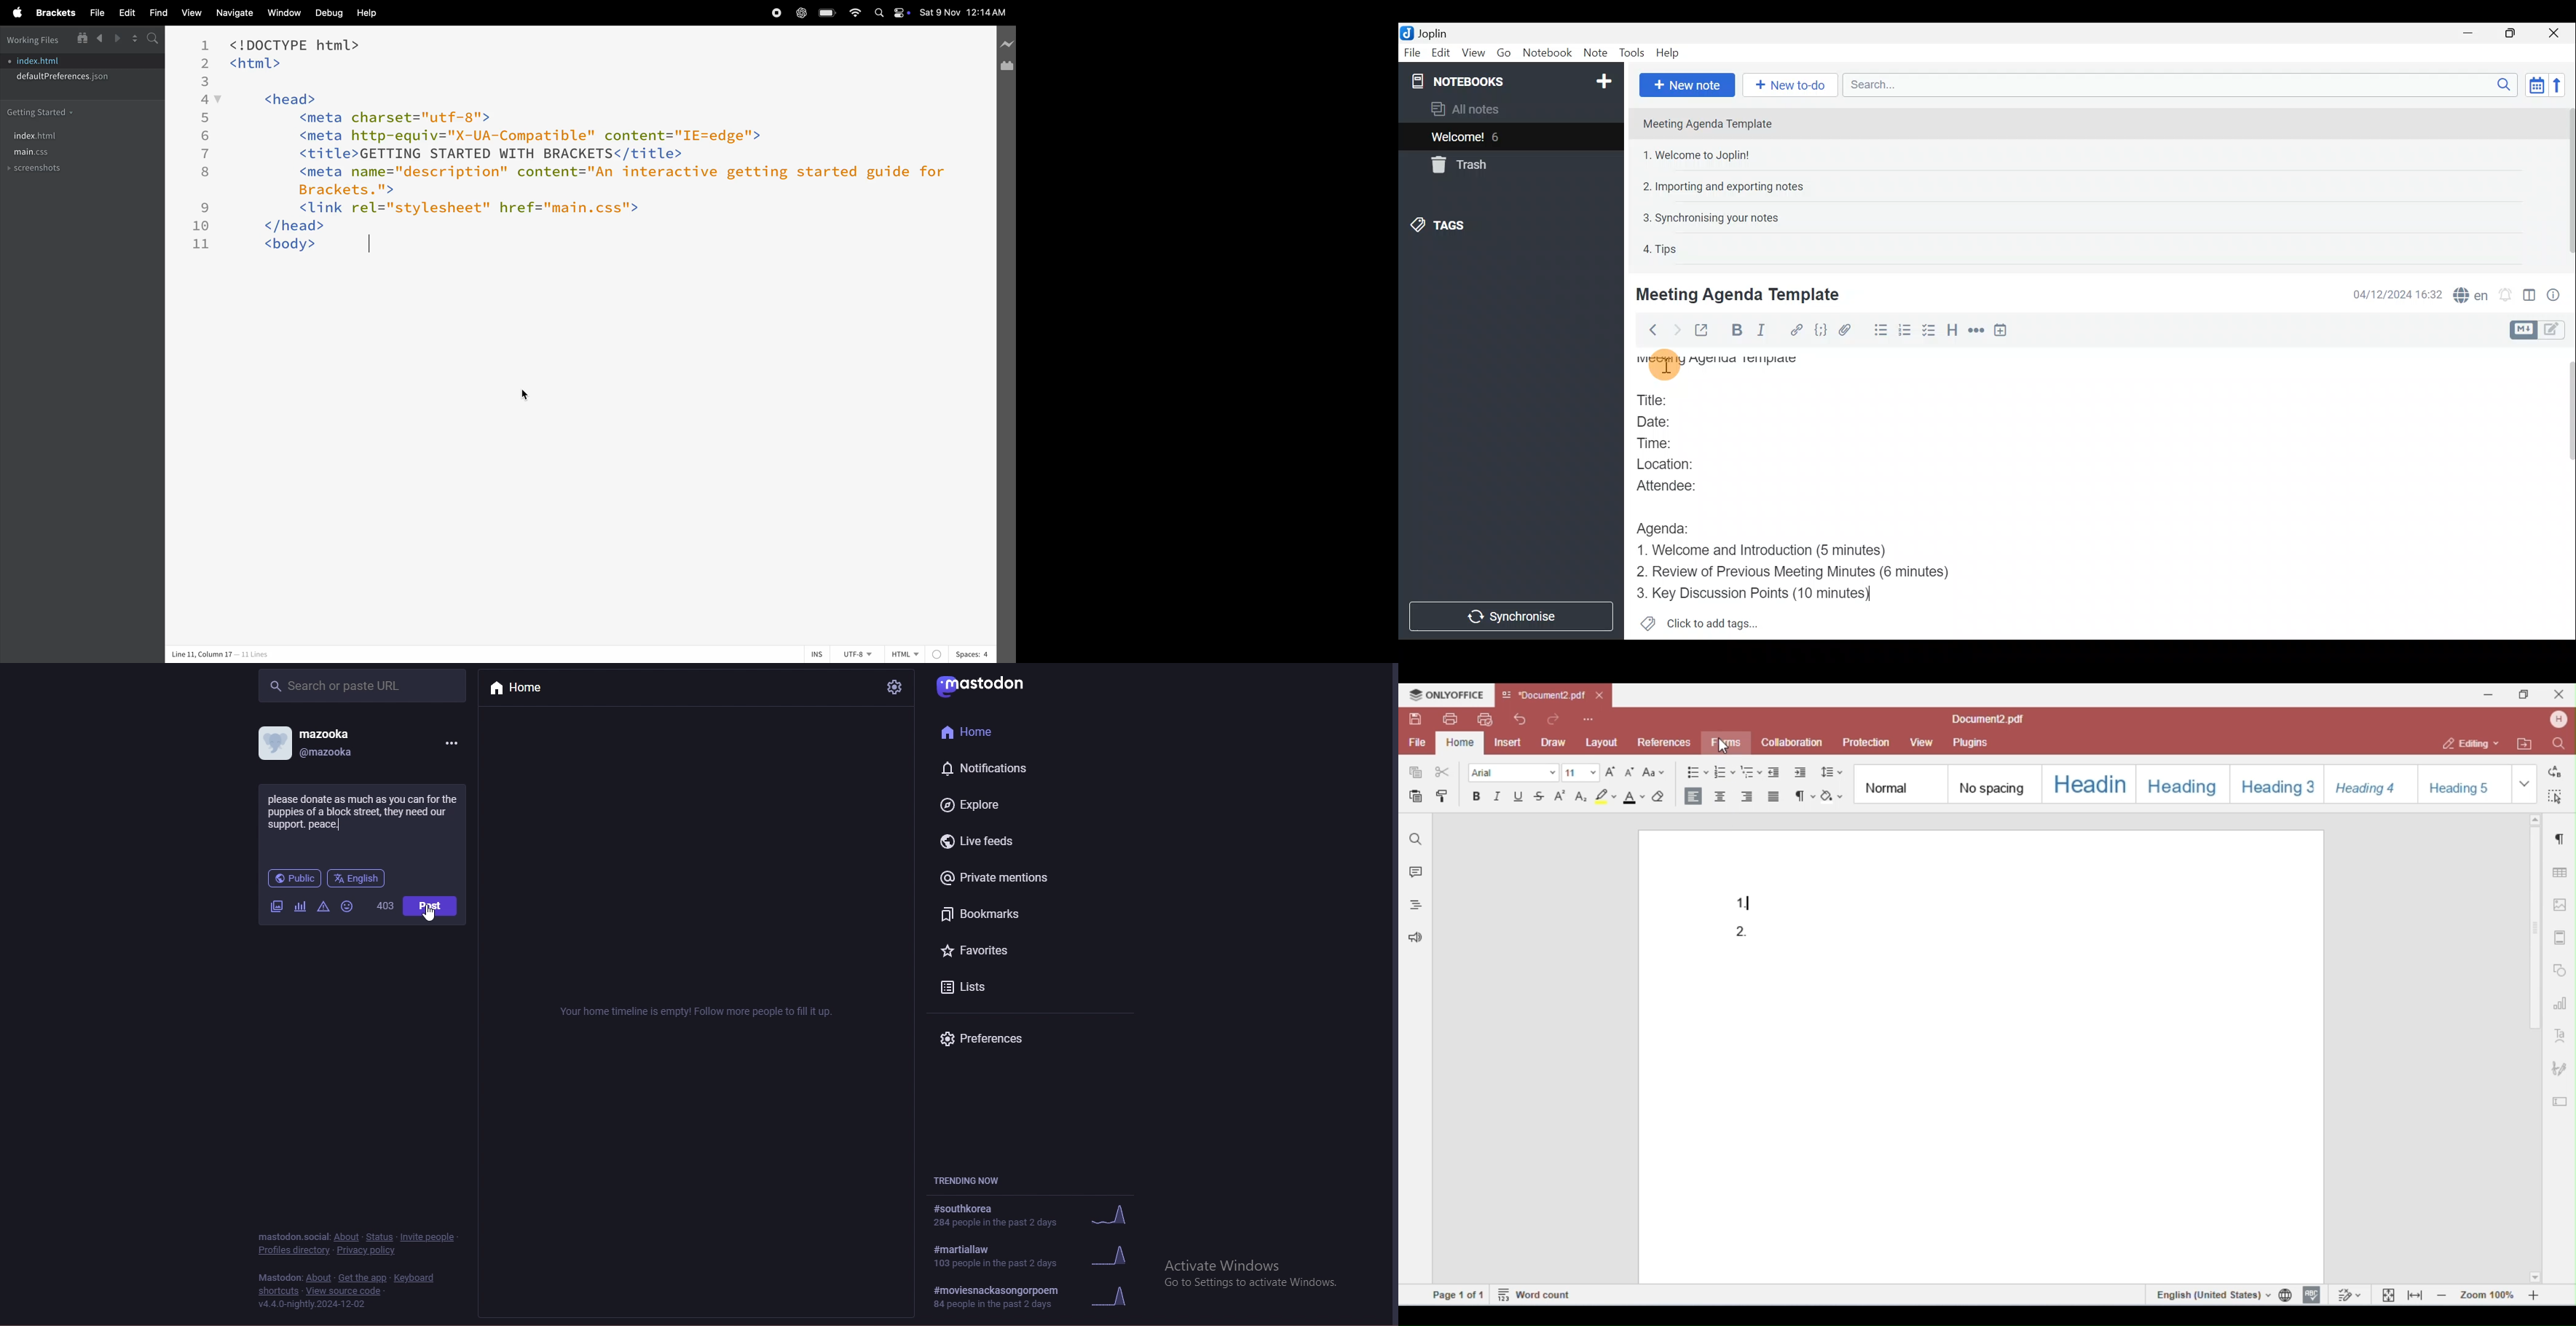 Image resolution: width=2576 pixels, height=1344 pixels. I want to click on explore, so click(1011, 805).